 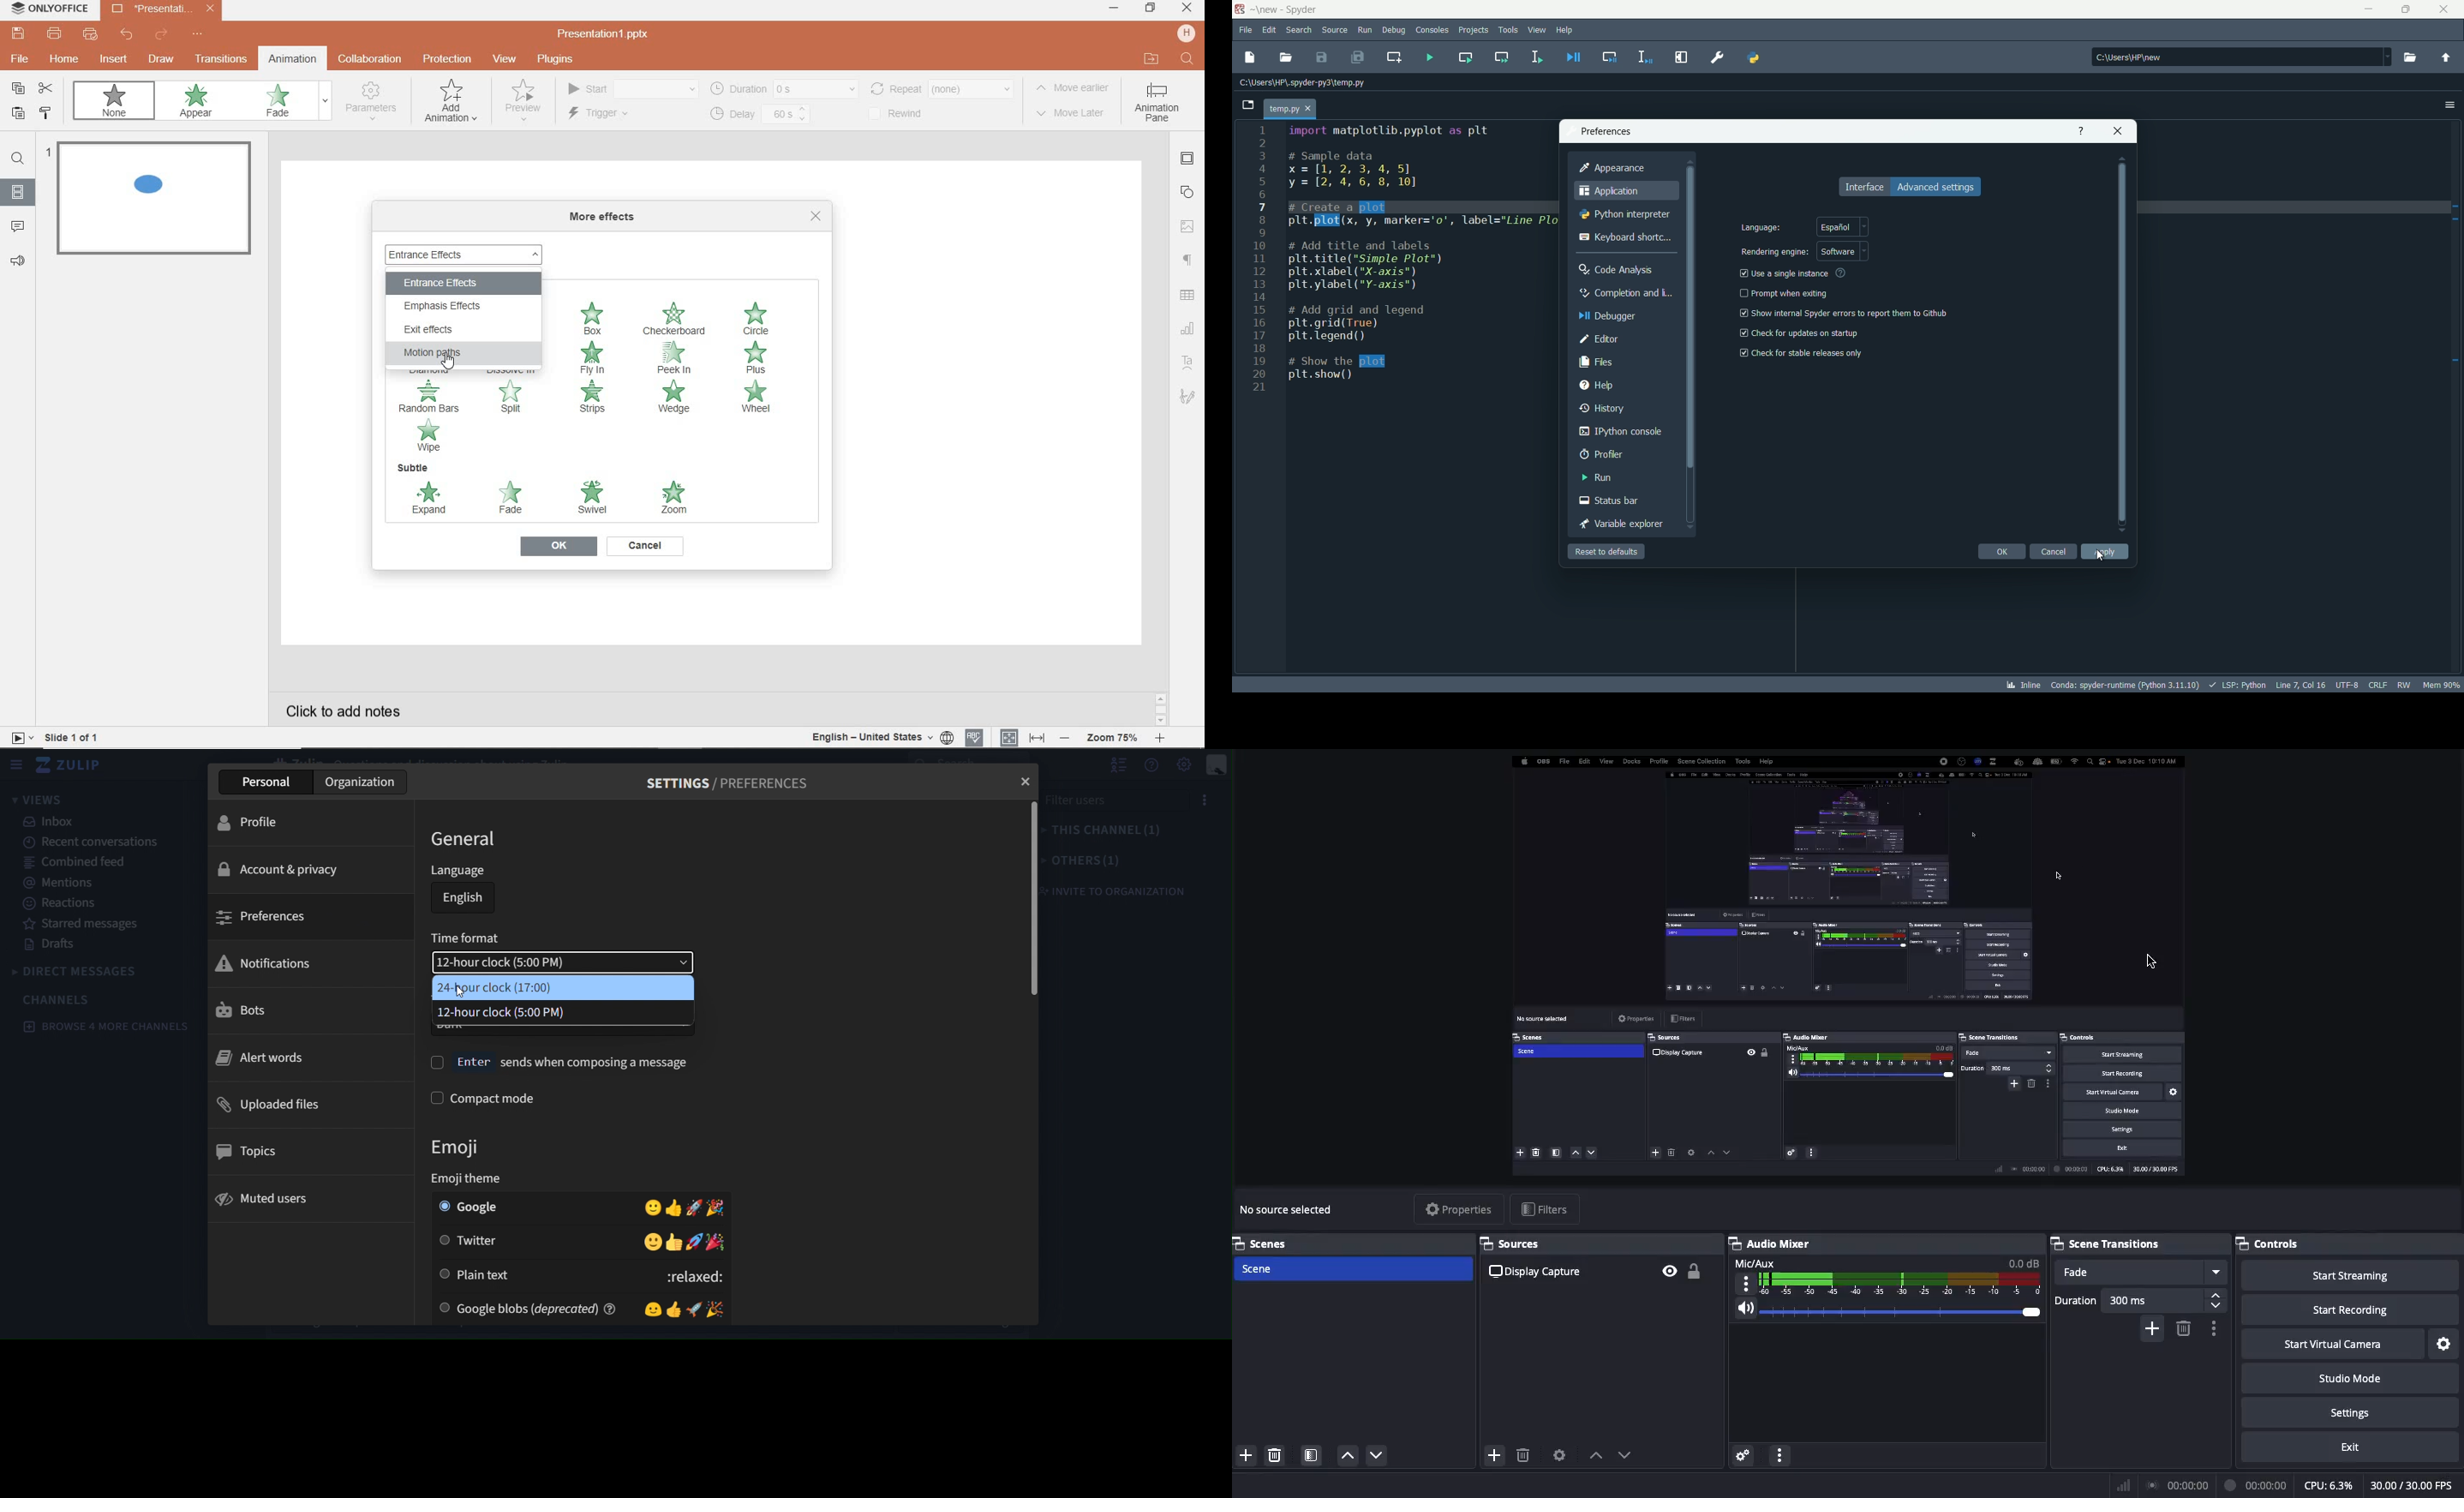 What do you see at coordinates (2119, 131) in the screenshot?
I see `close app` at bounding box center [2119, 131].